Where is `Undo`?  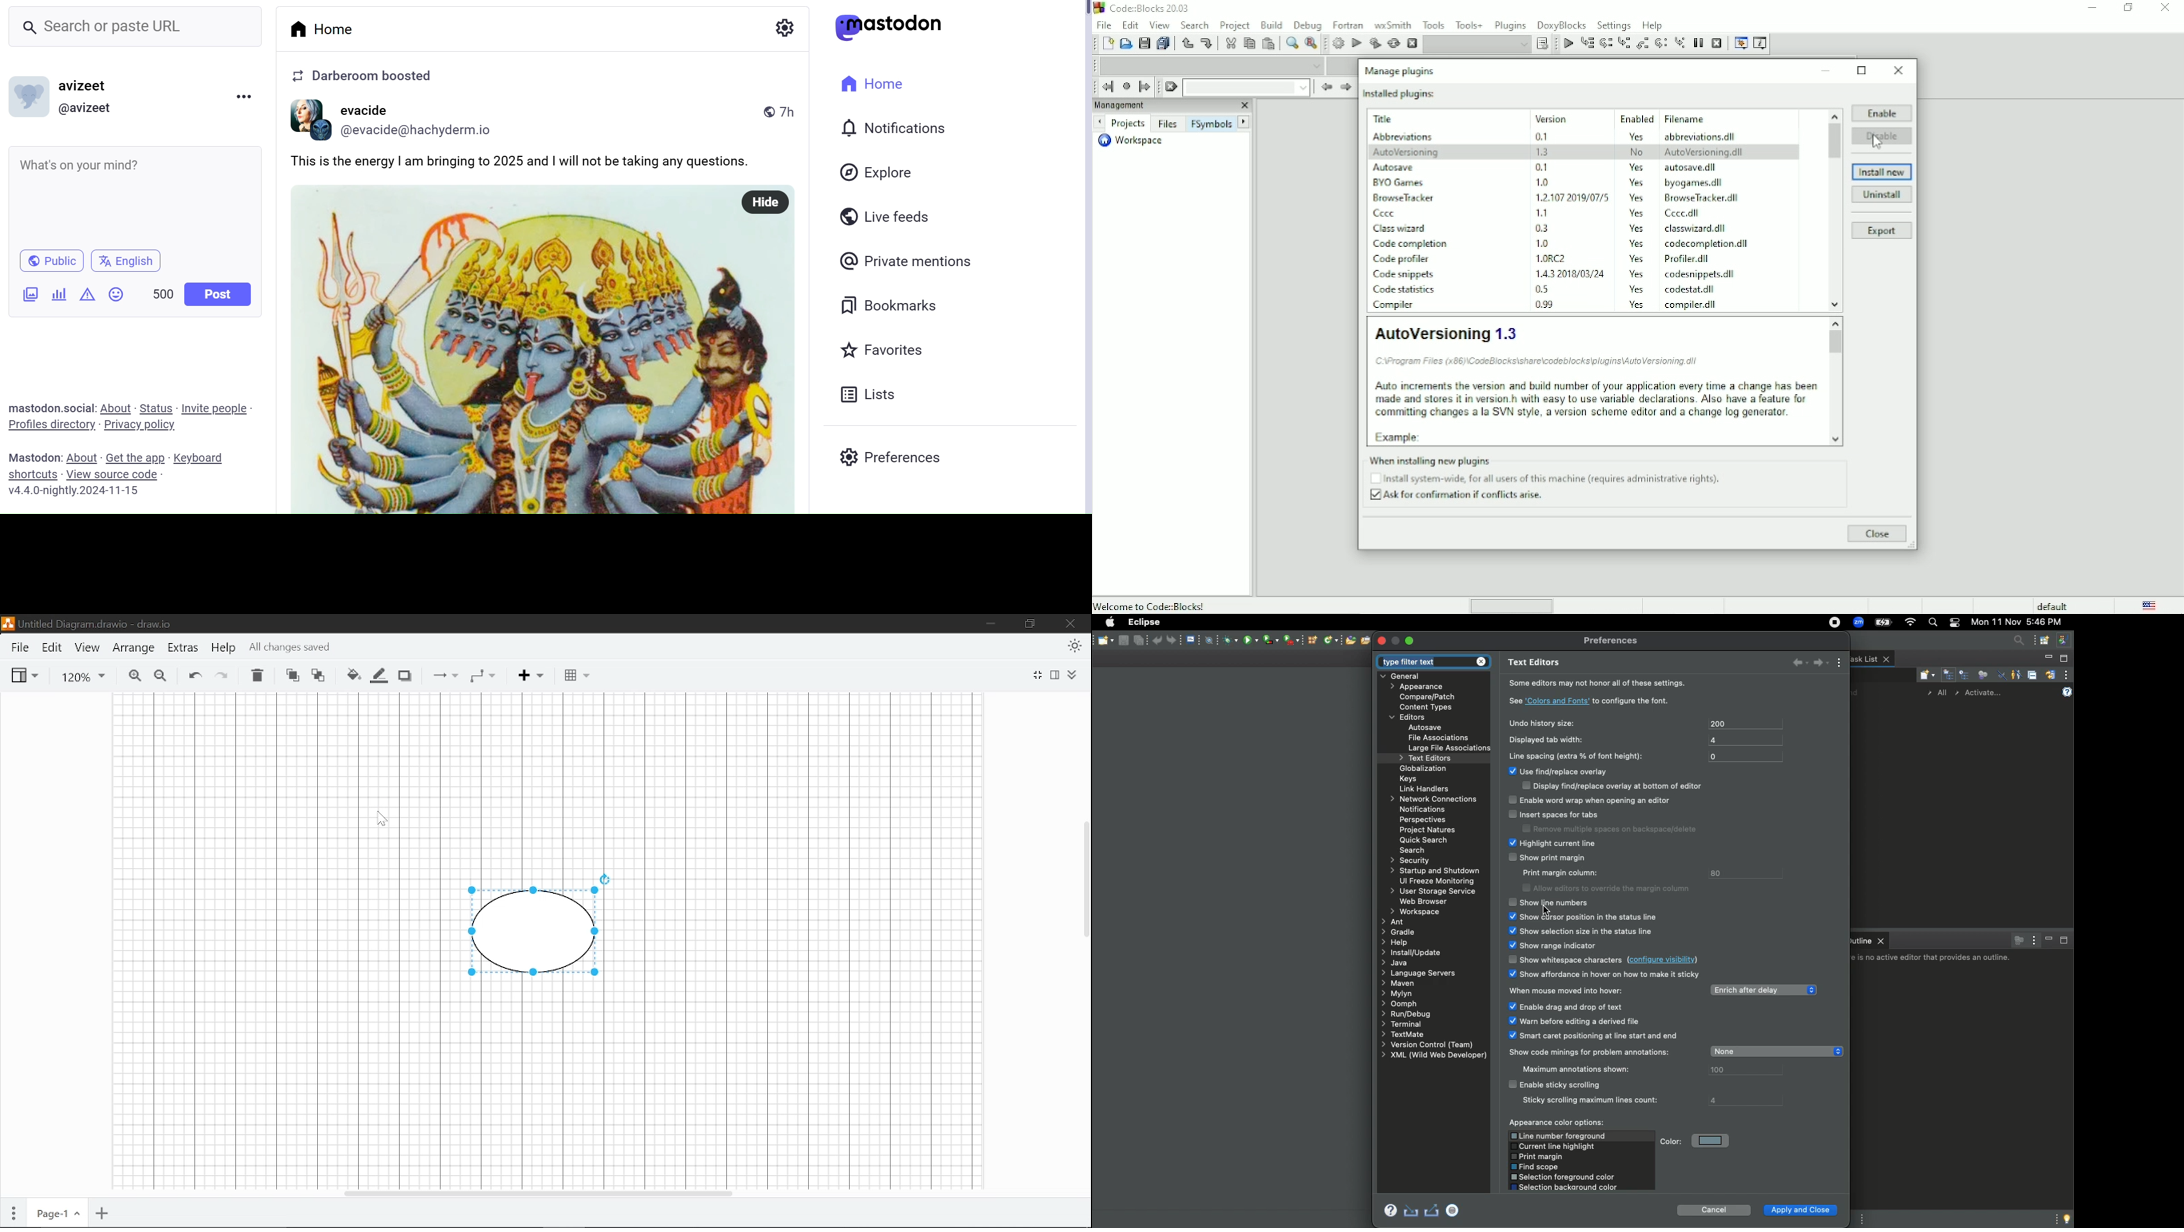
Undo is located at coordinates (191, 675).